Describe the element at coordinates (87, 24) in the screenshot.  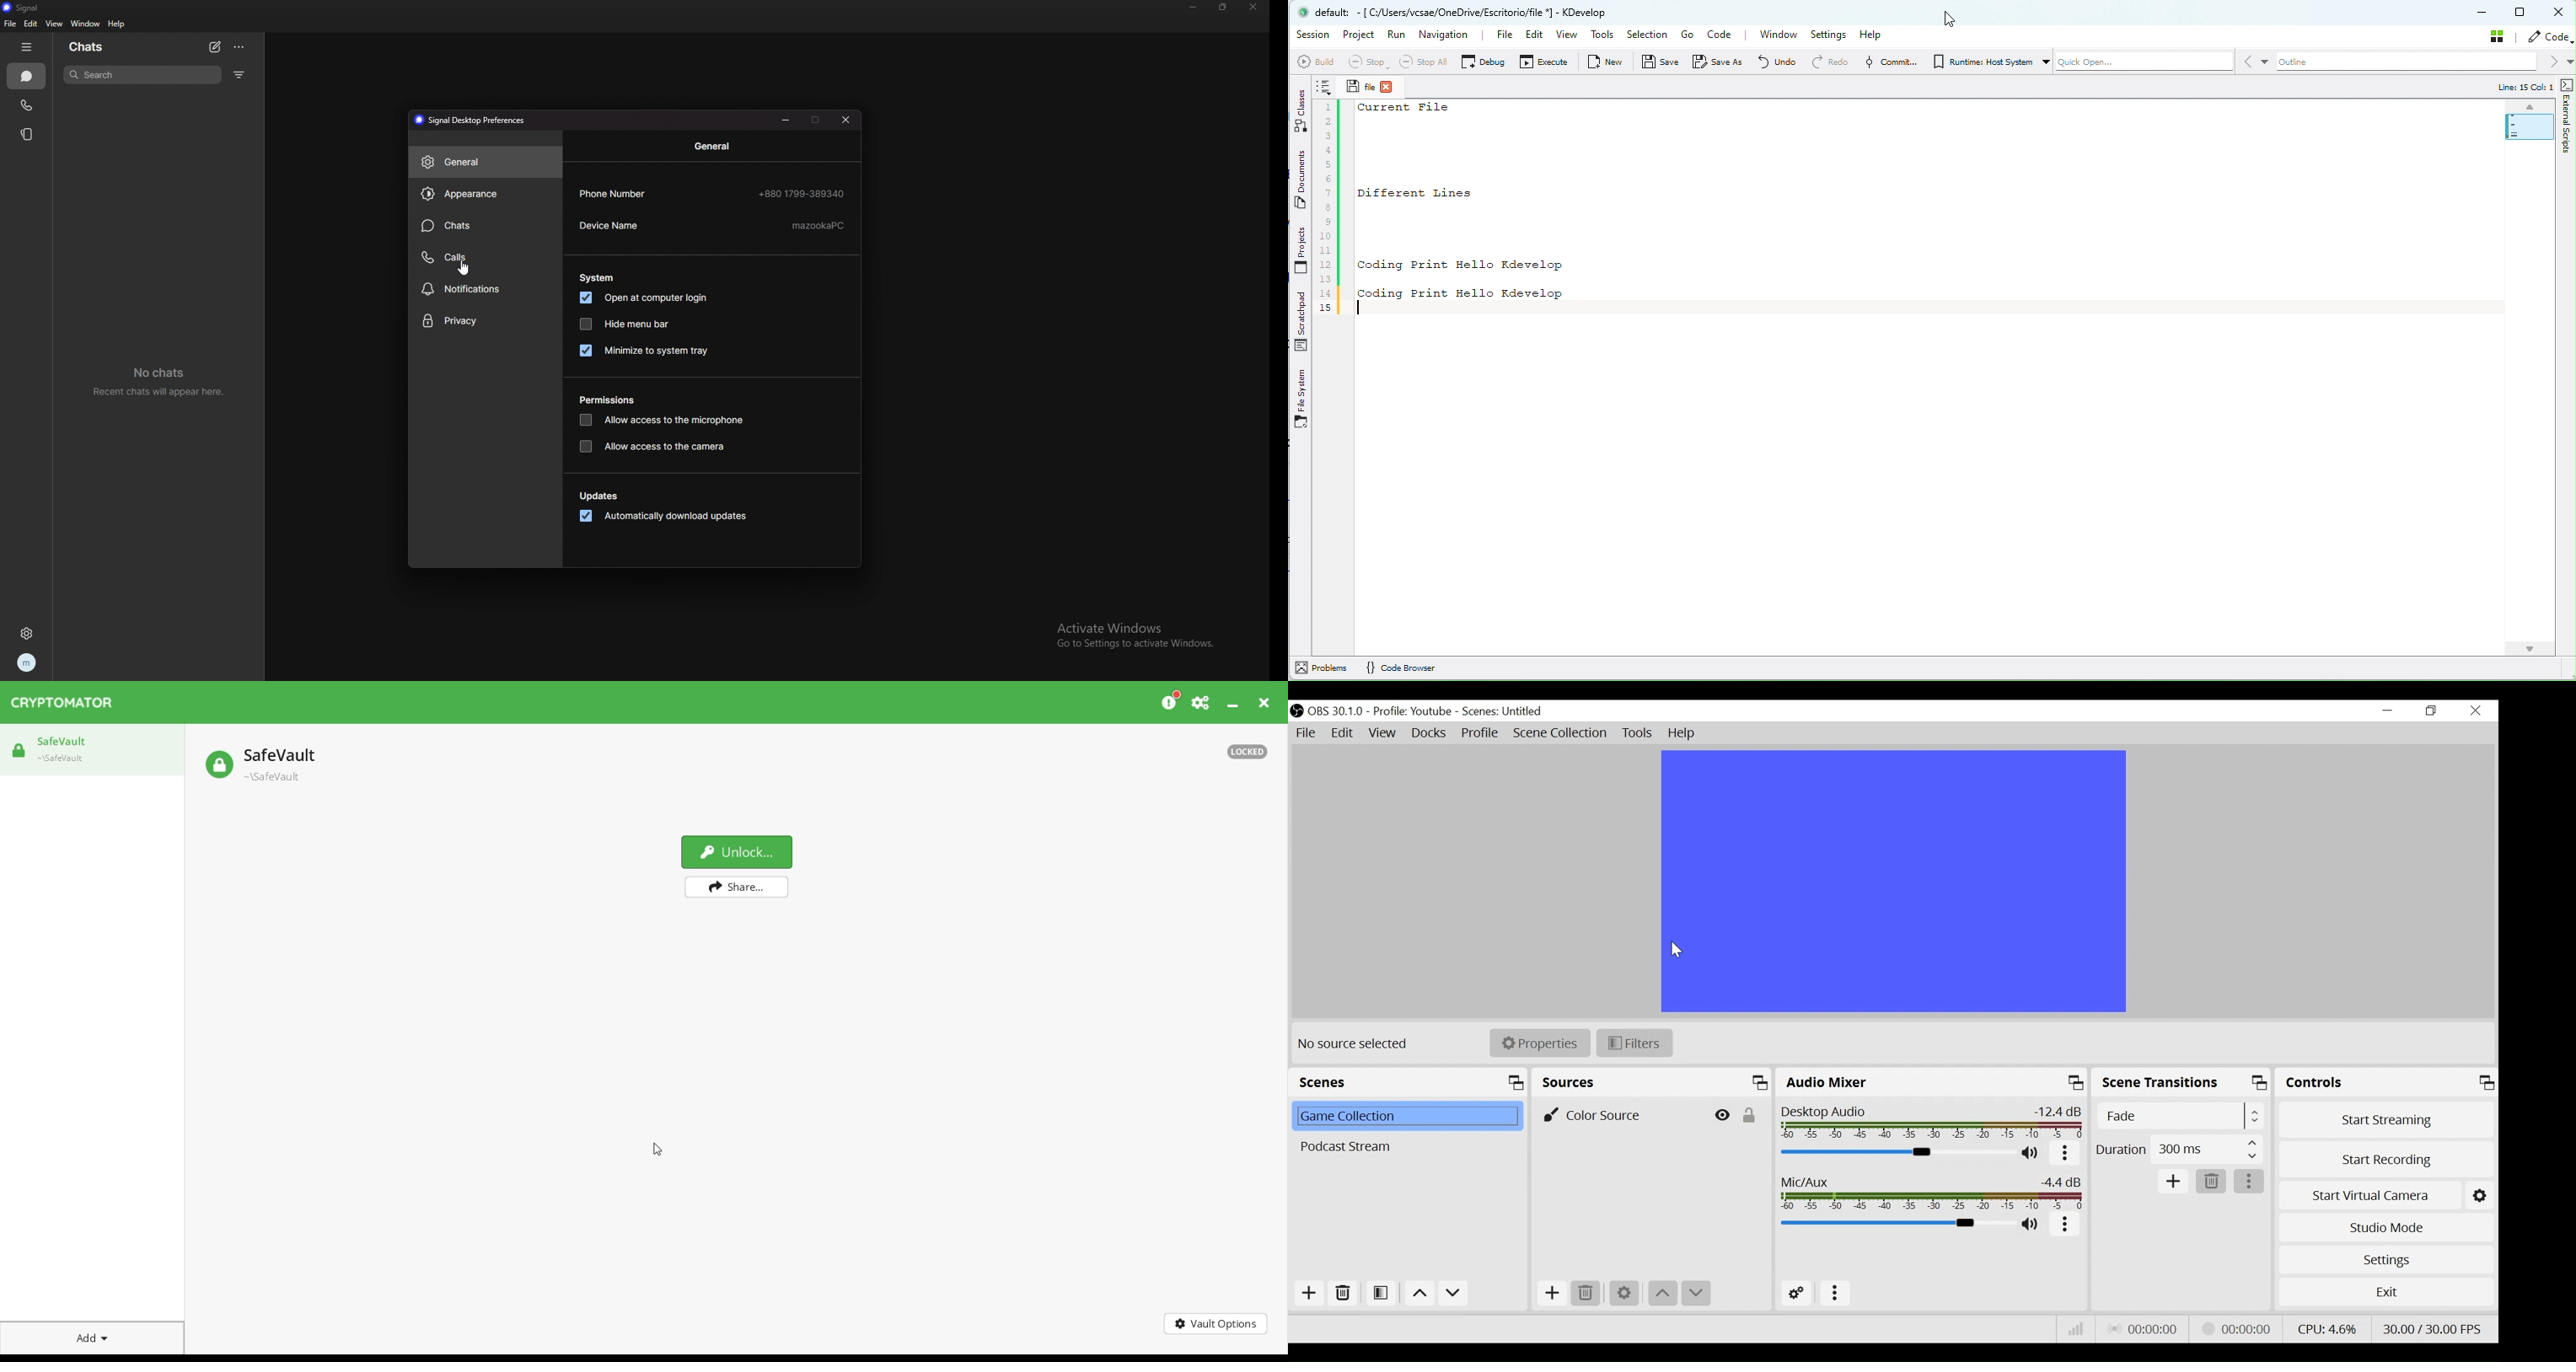
I see `window` at that location.